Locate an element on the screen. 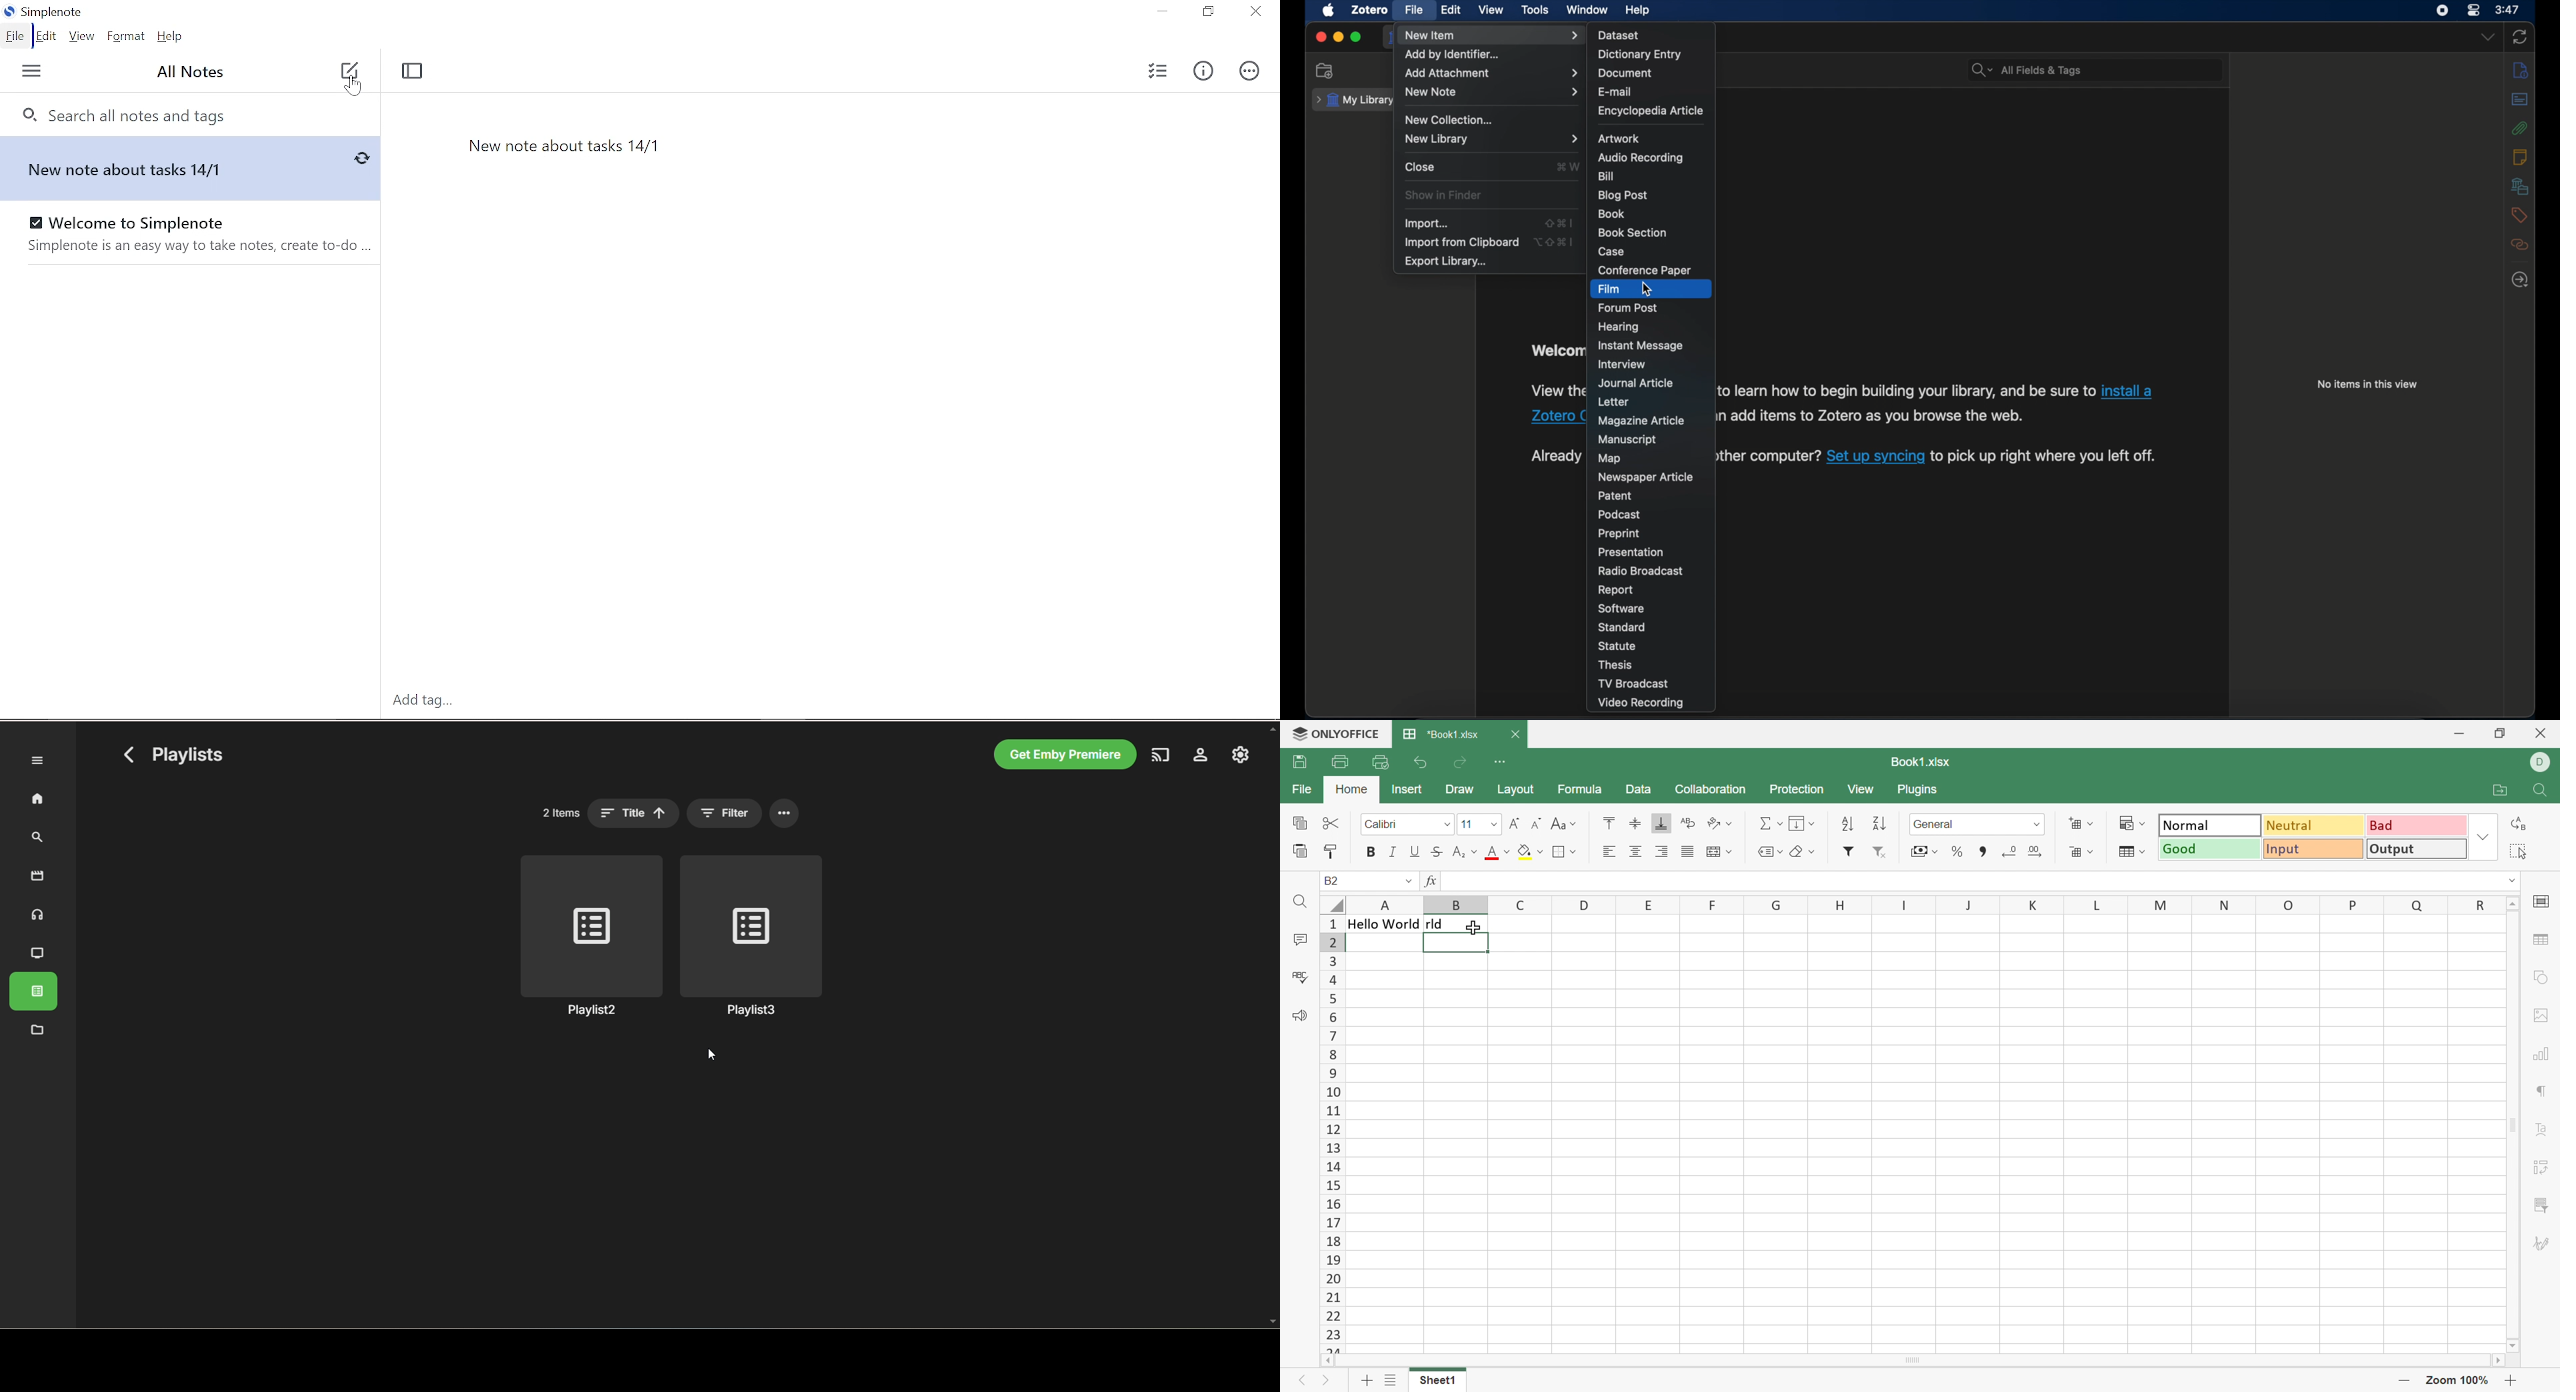 The image size is (2576, 1400). zotero is located at coordinates (1371, 10).